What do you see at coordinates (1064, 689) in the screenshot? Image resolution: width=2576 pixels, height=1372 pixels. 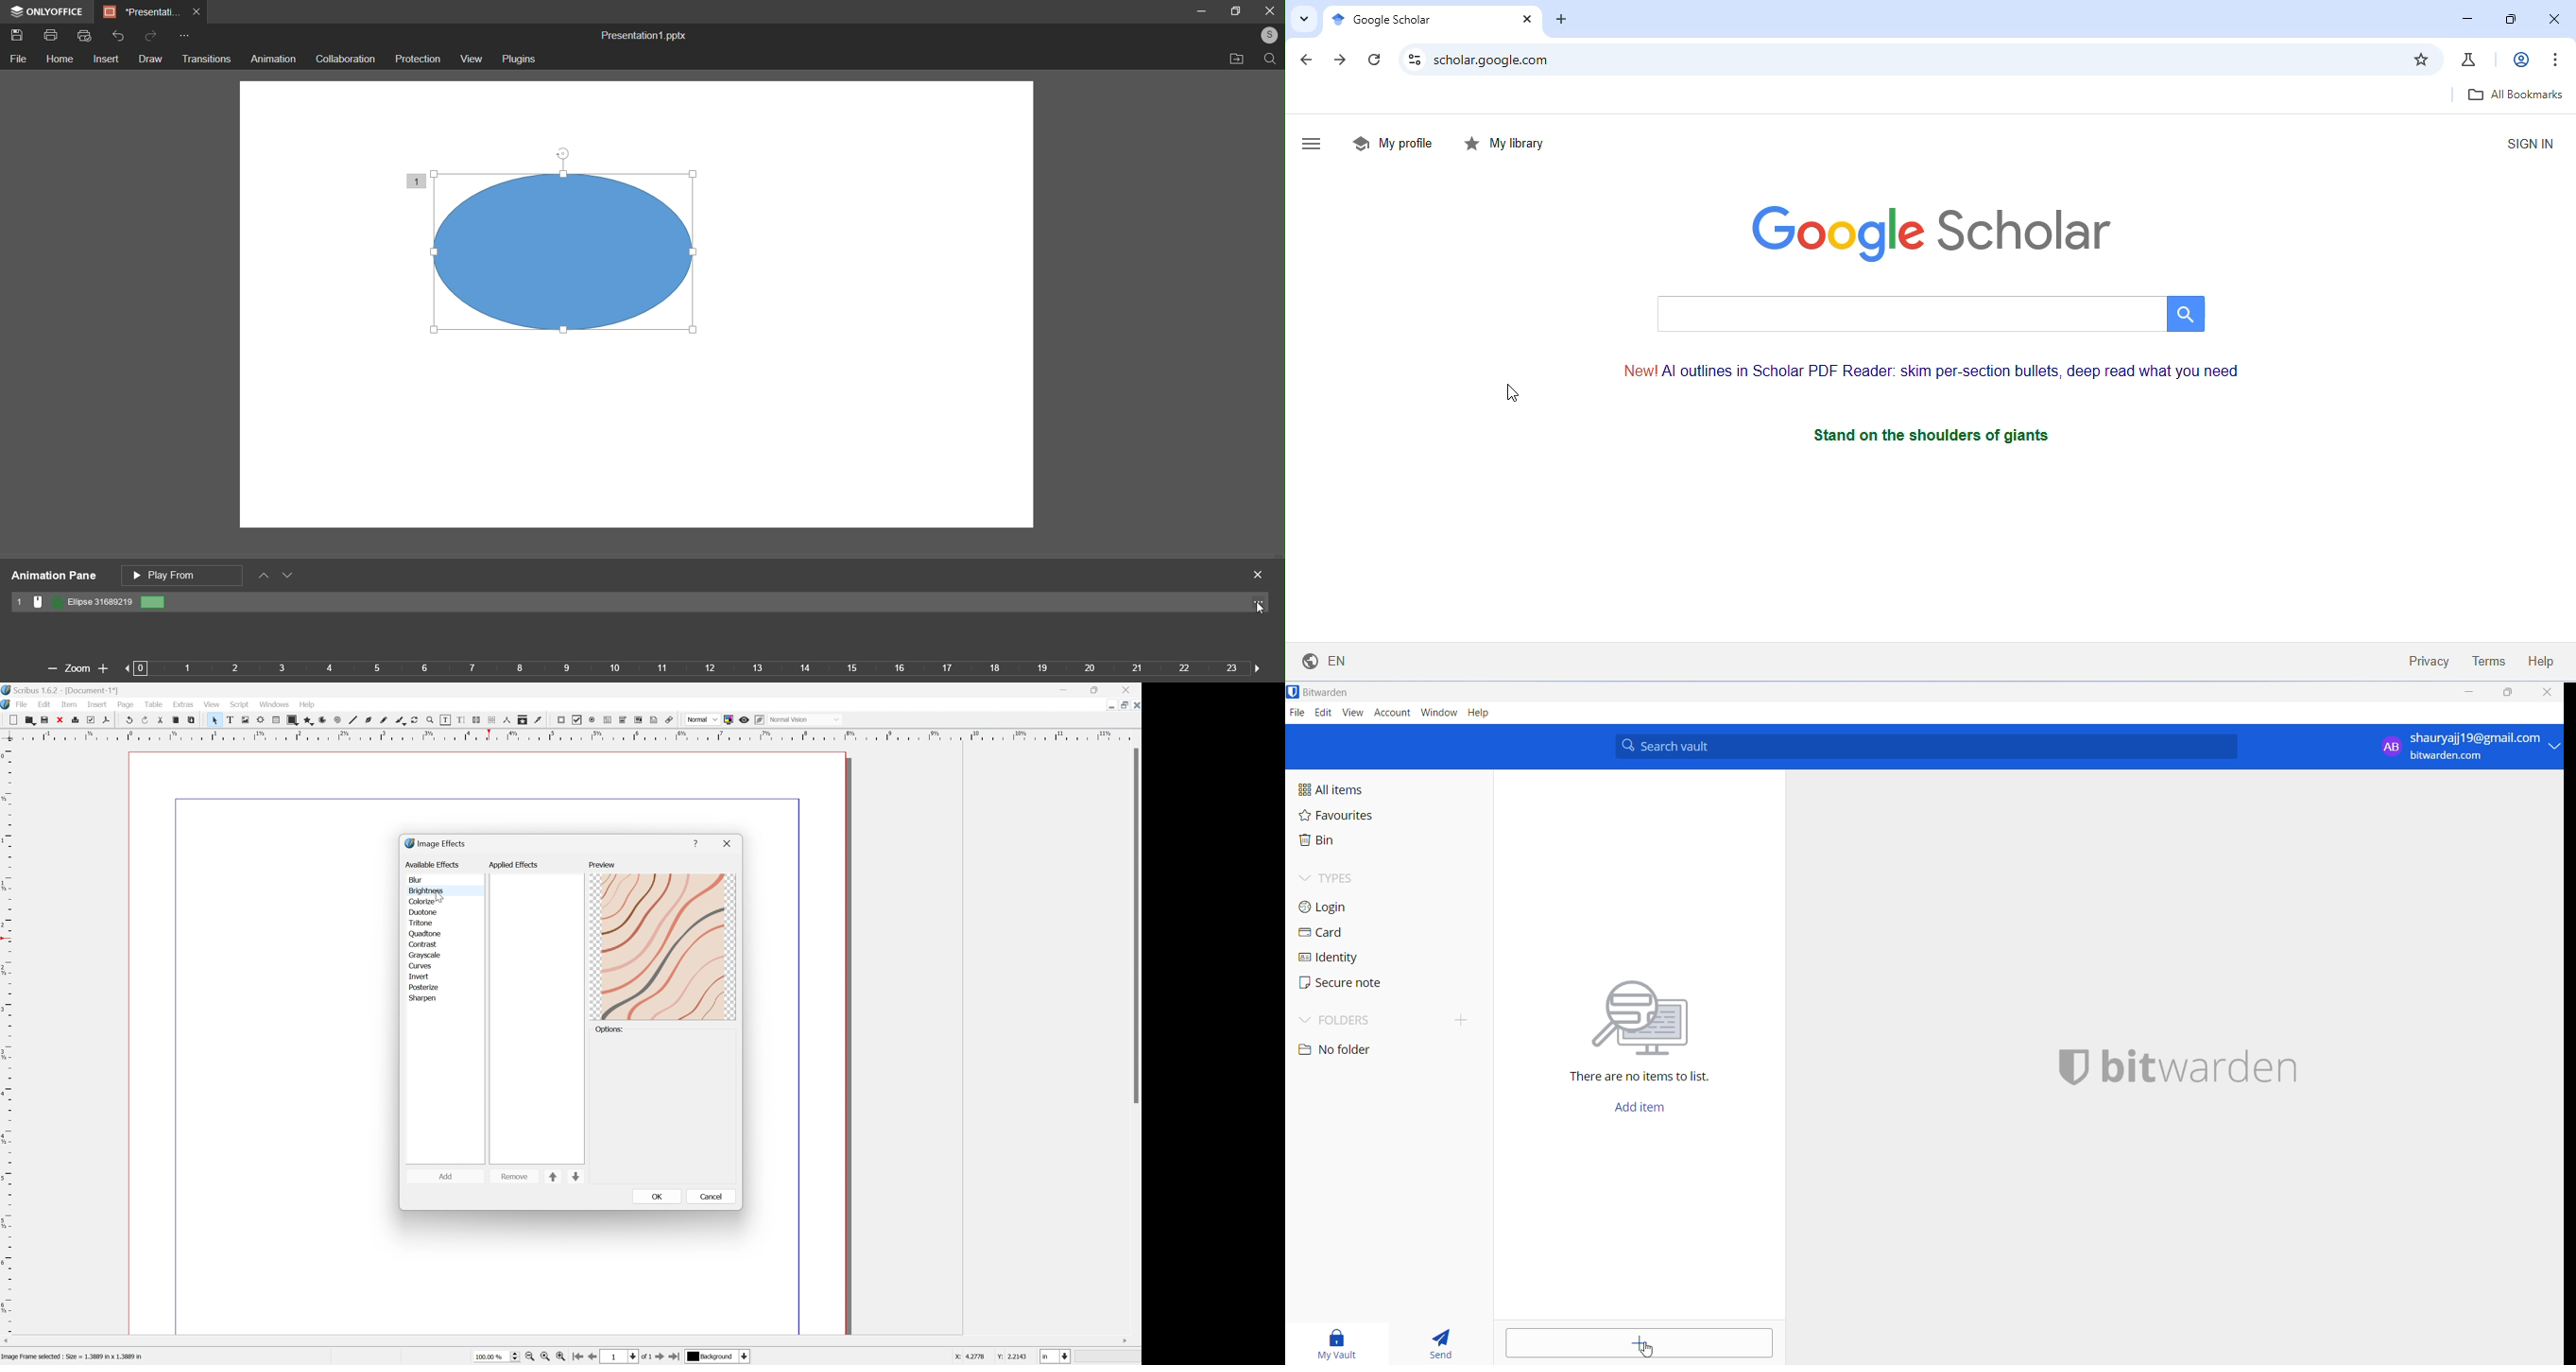 I see `Minimize` at bounding box center [1064, 689].